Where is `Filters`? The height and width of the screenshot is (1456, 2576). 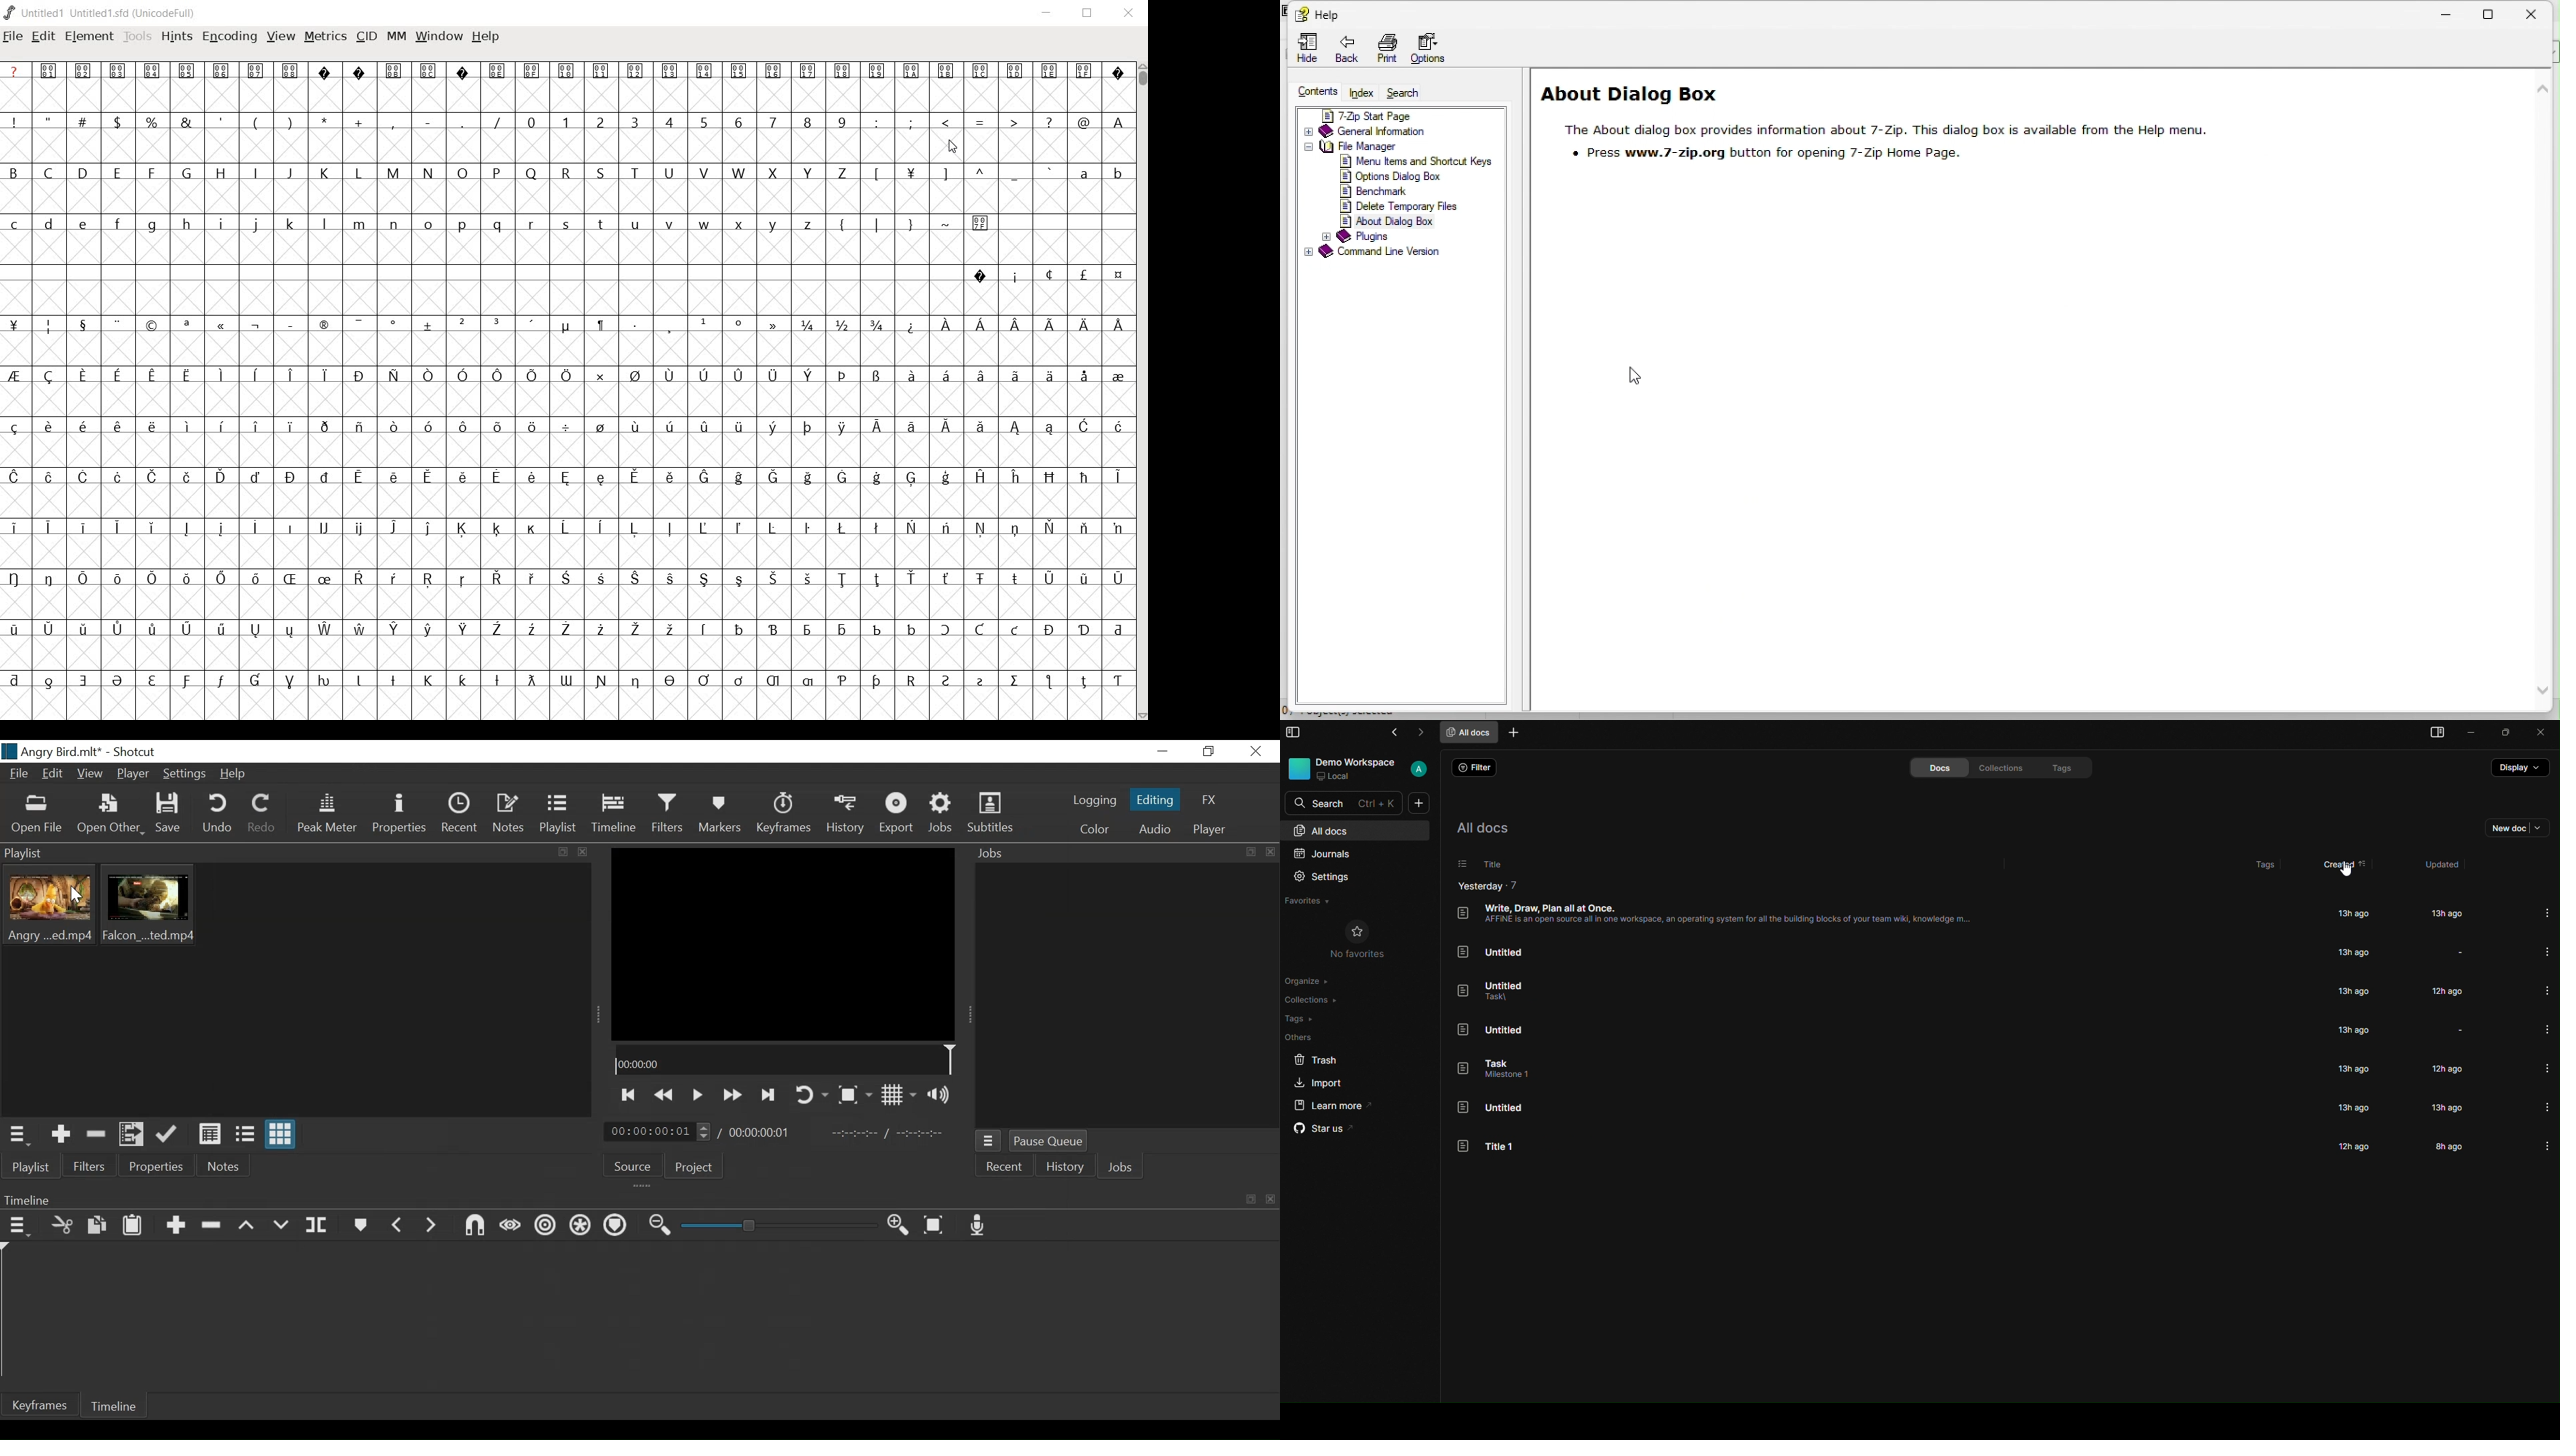 Filters is located at coordinates (90, 1166).